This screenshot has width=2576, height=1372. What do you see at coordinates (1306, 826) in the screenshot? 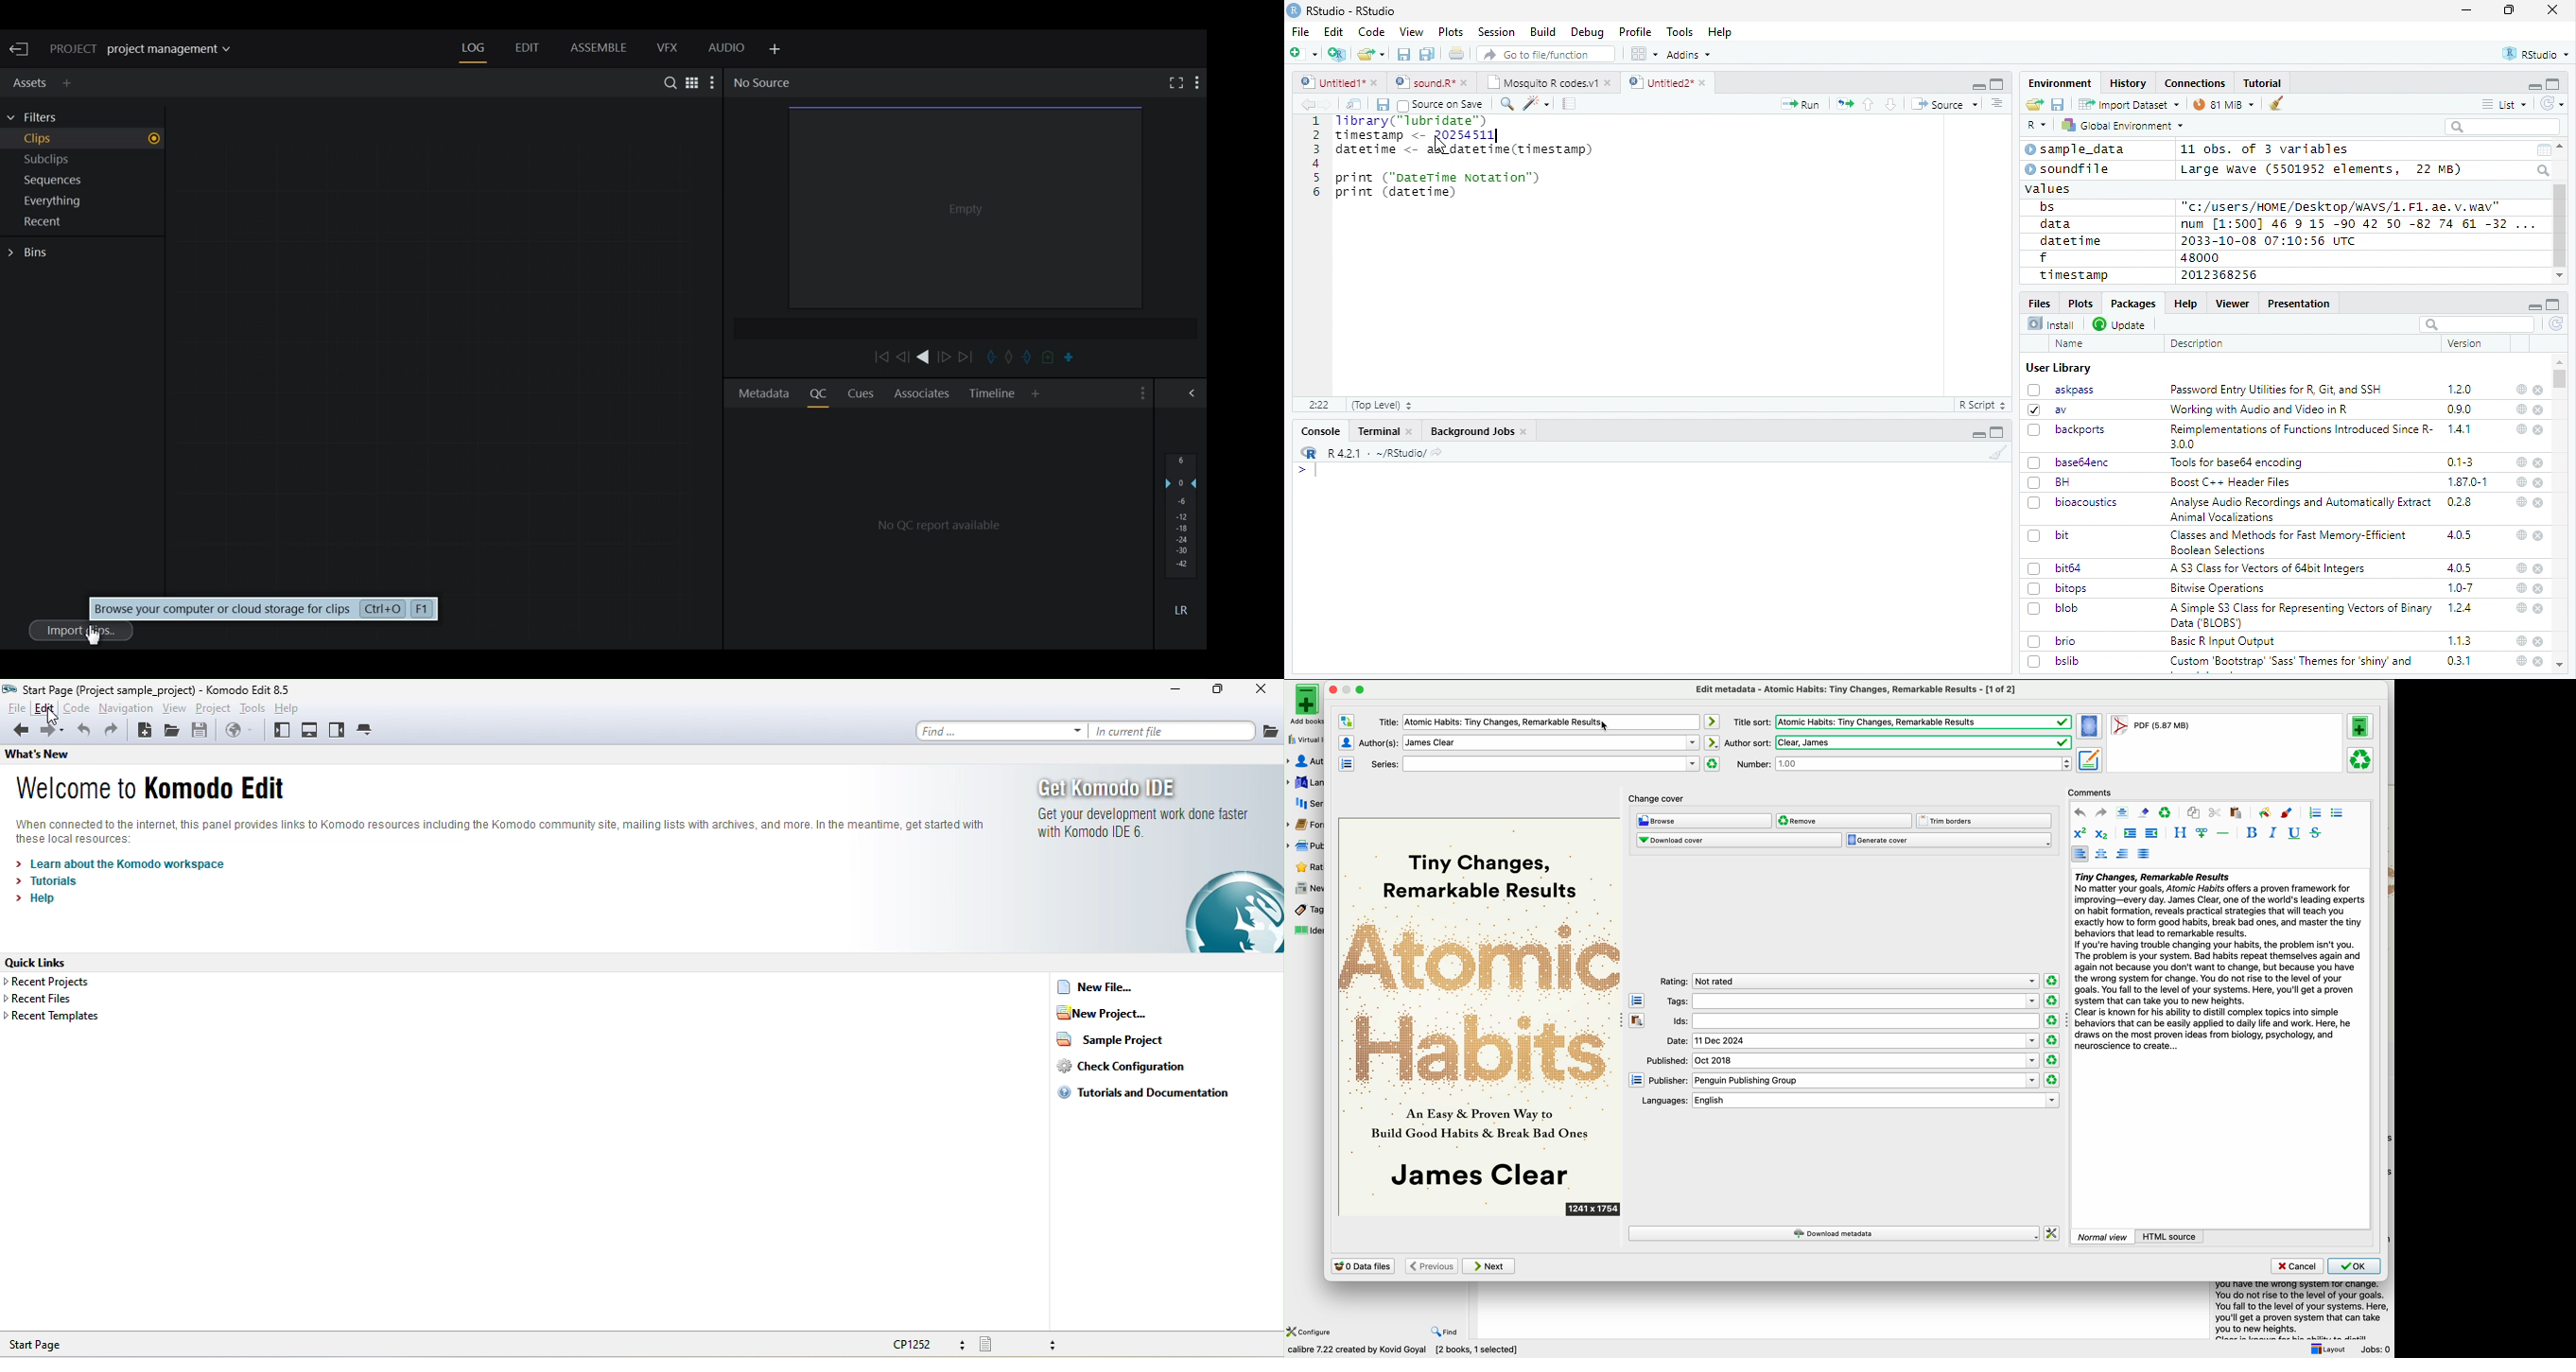
I see `formats` at bounding box center [1306, 826].